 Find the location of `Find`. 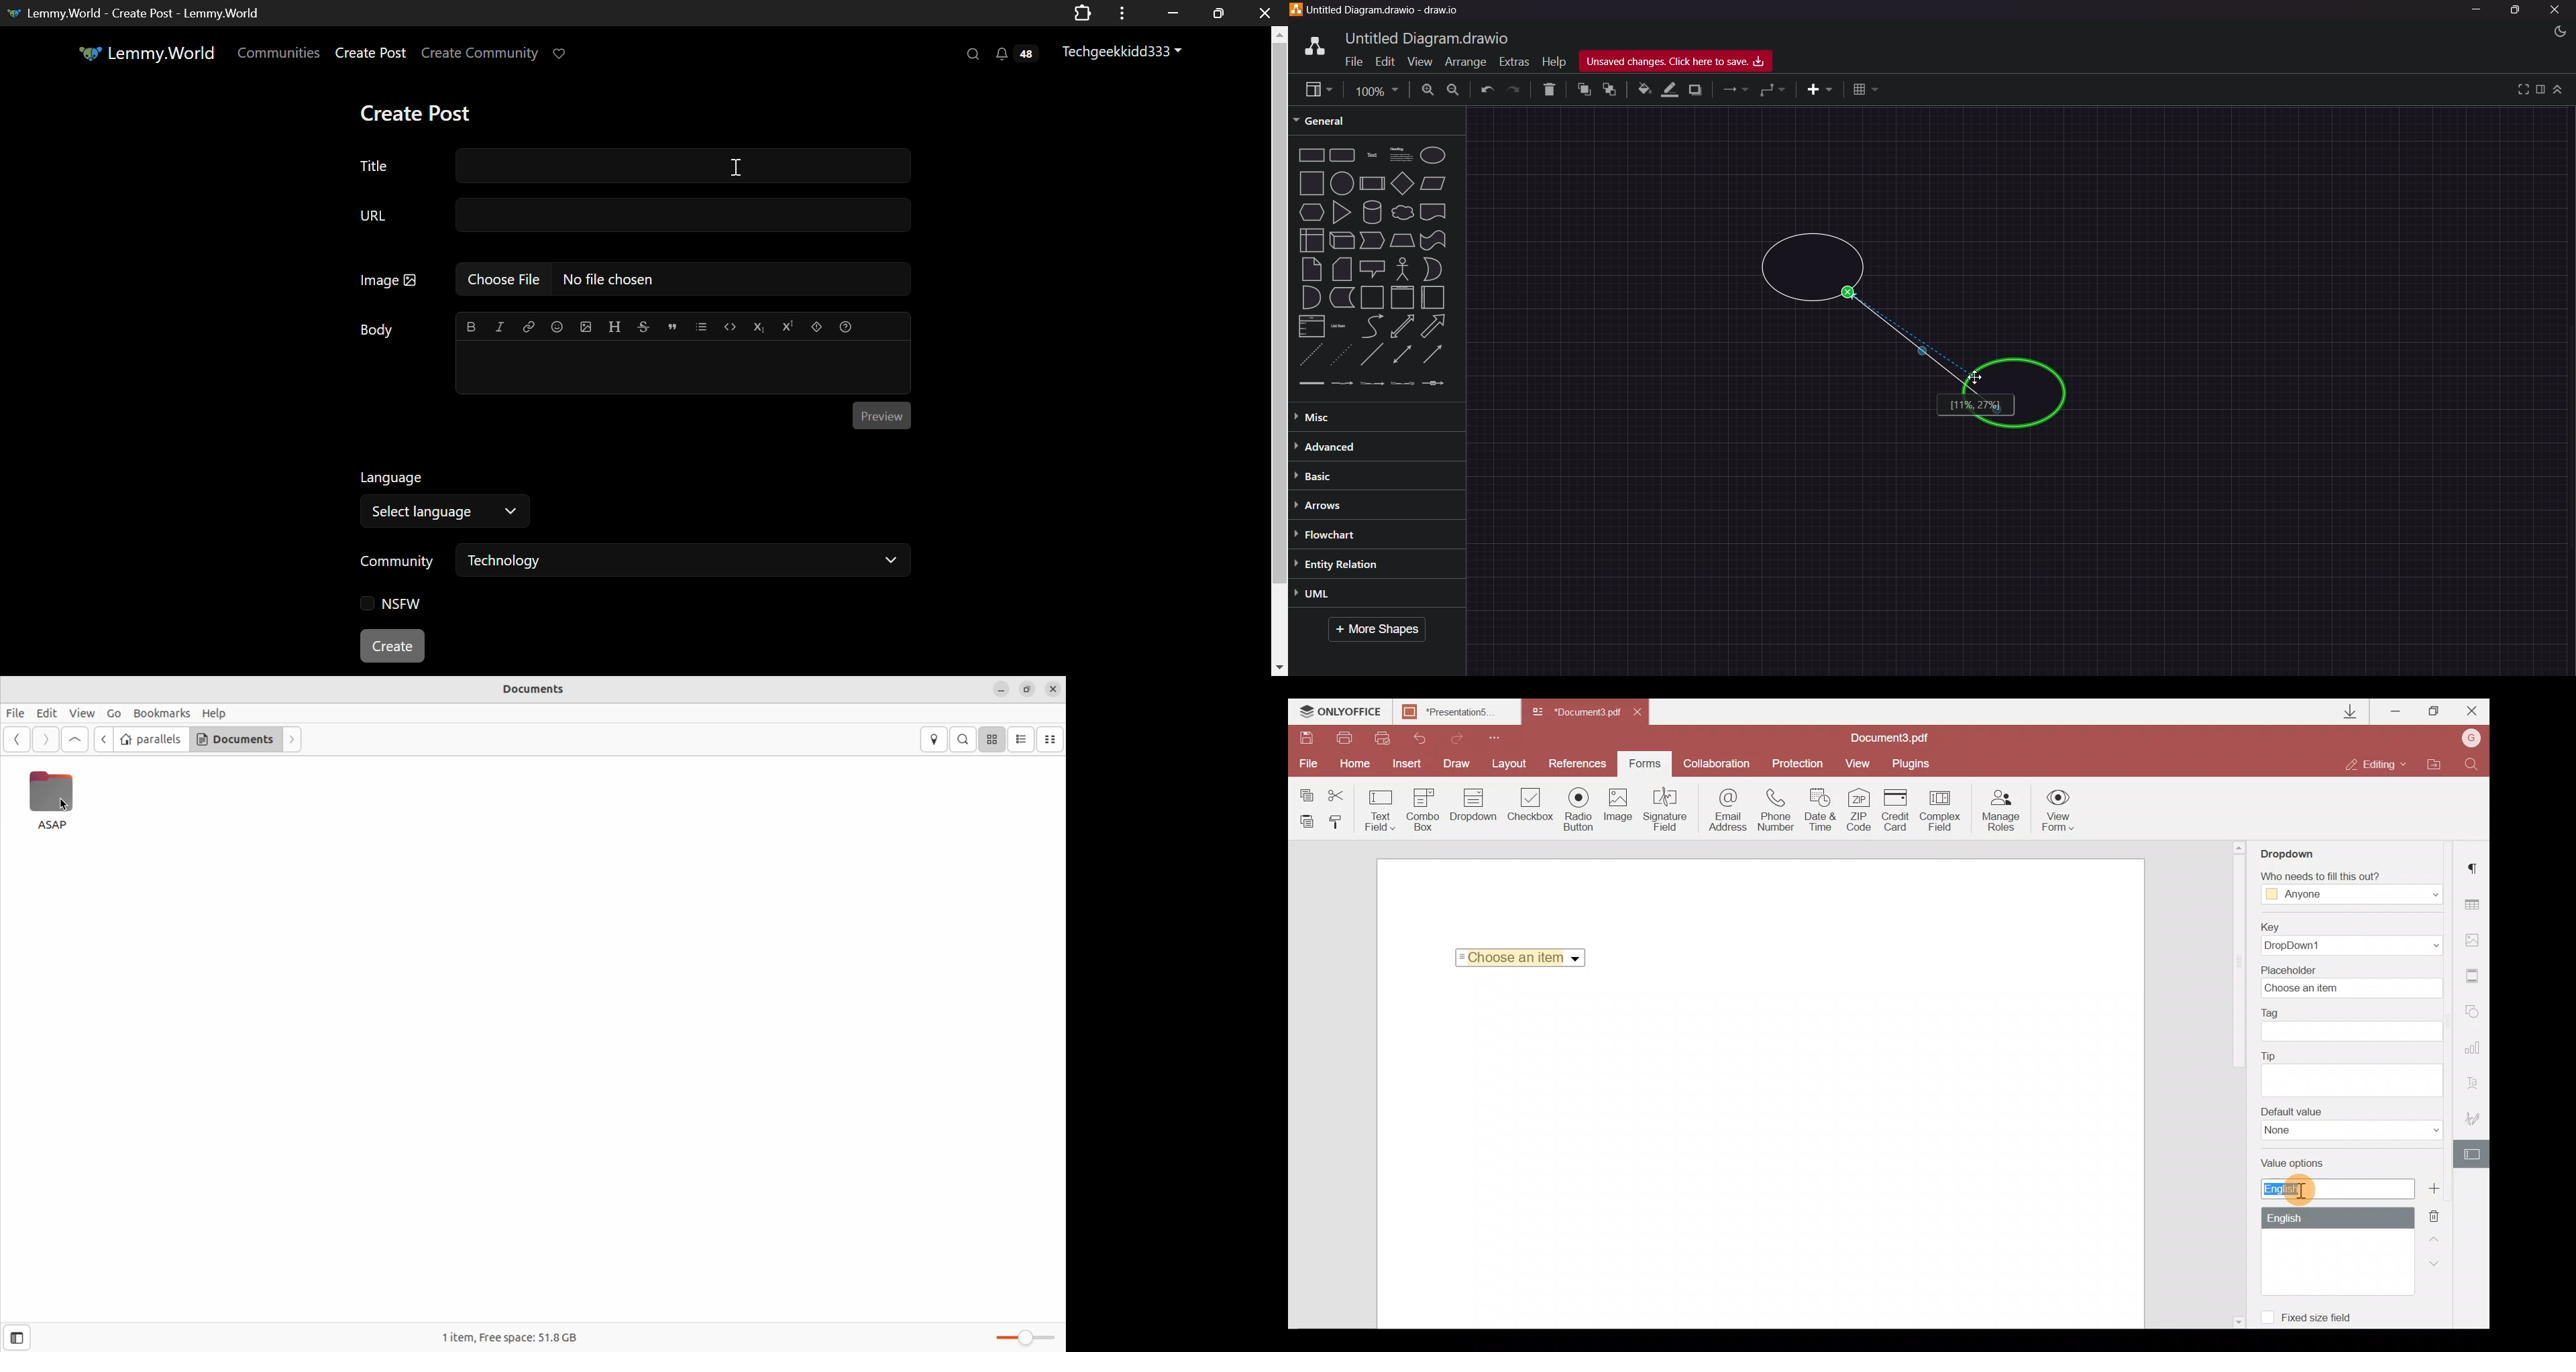

Find is located at coordinates (2472, 763).